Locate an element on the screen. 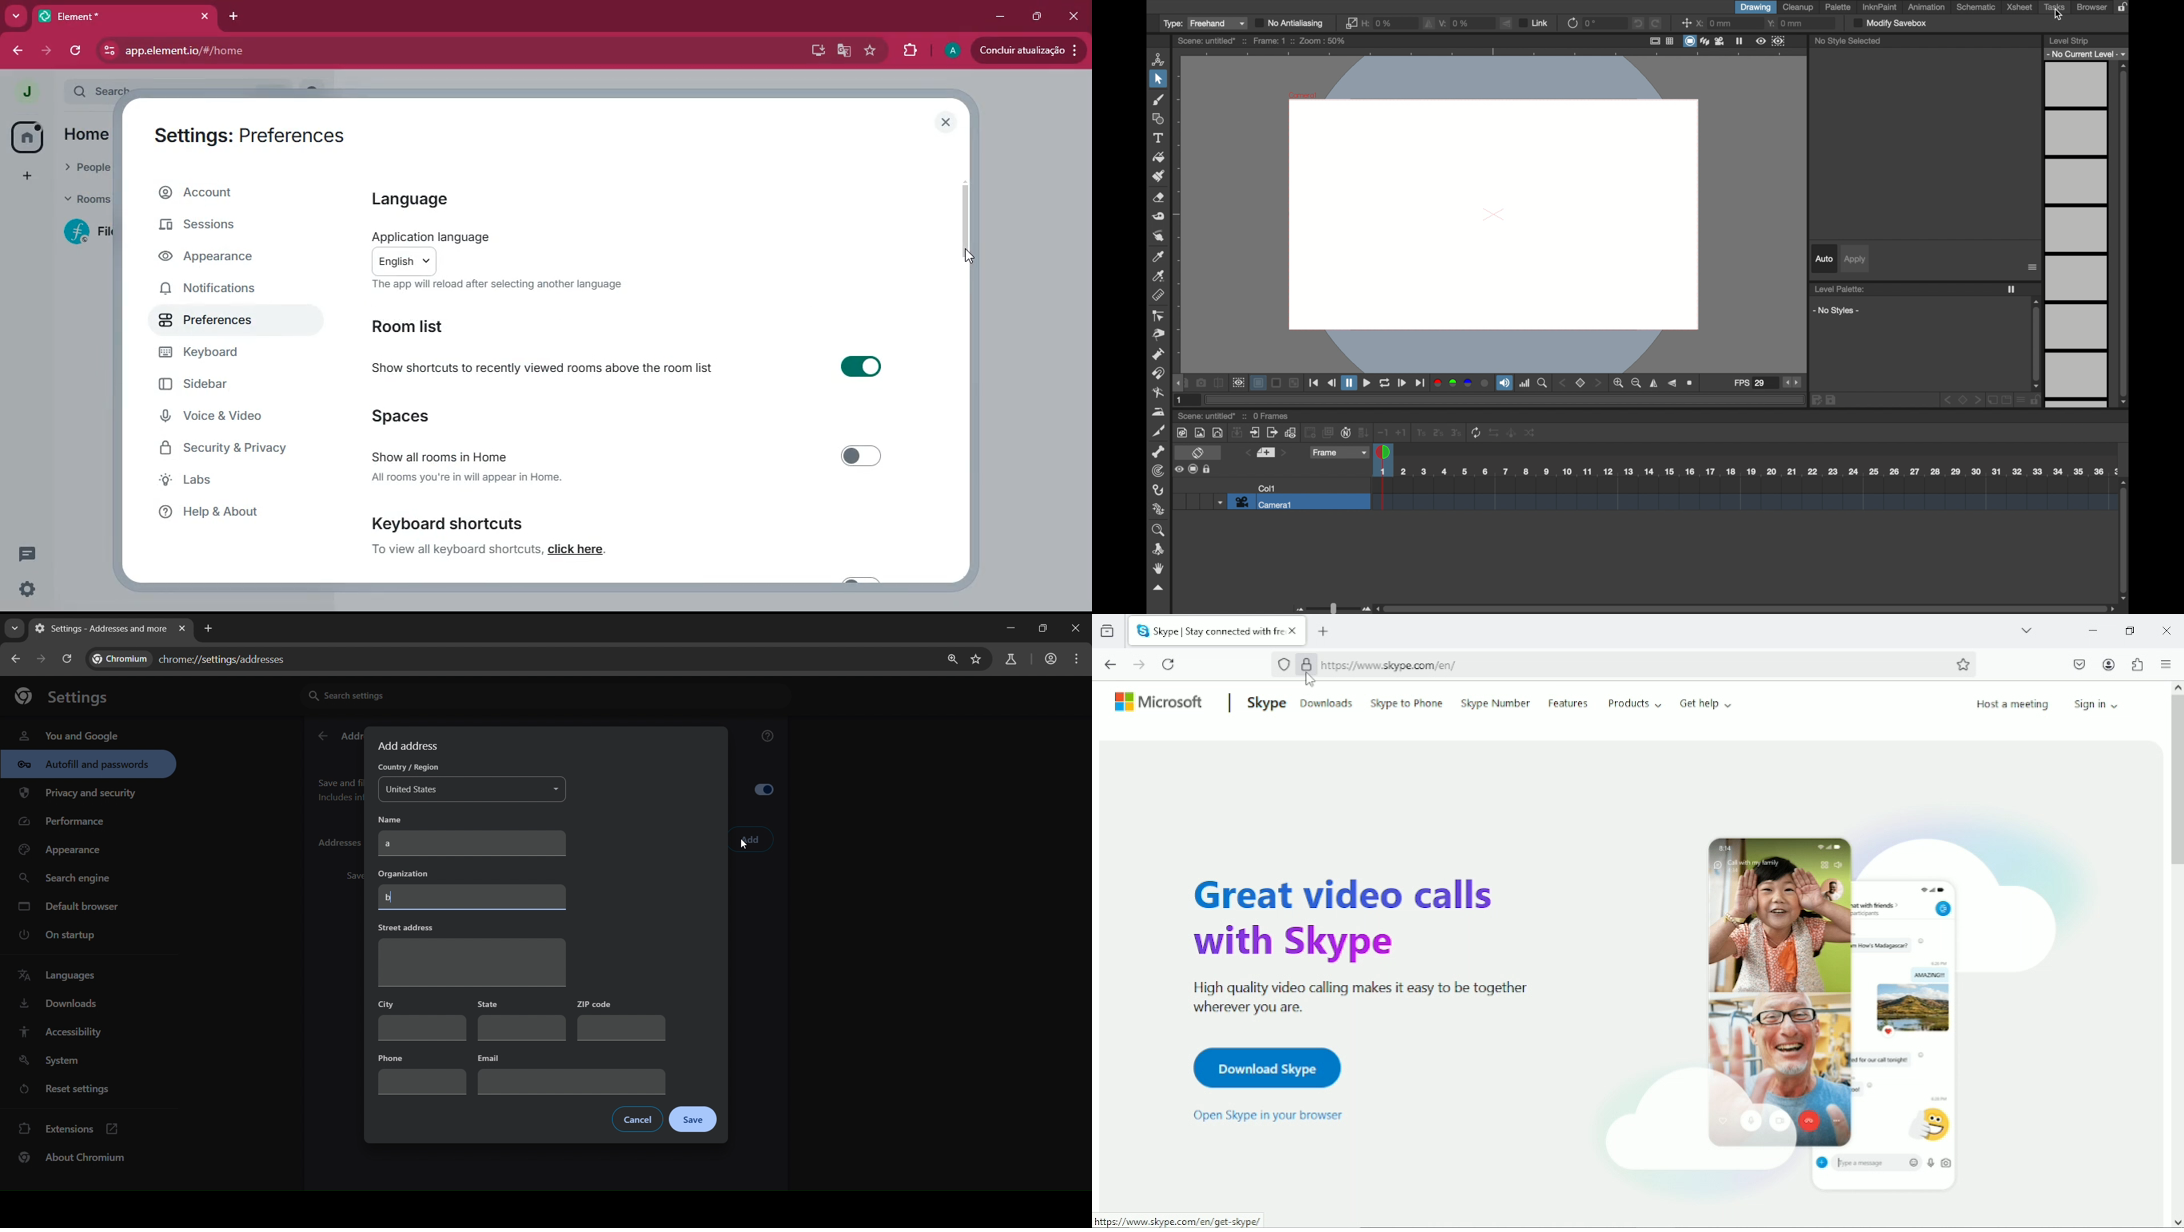 The height and width of the screenshot is (1232, 2184). minimize is located at coordinates (997, 17).